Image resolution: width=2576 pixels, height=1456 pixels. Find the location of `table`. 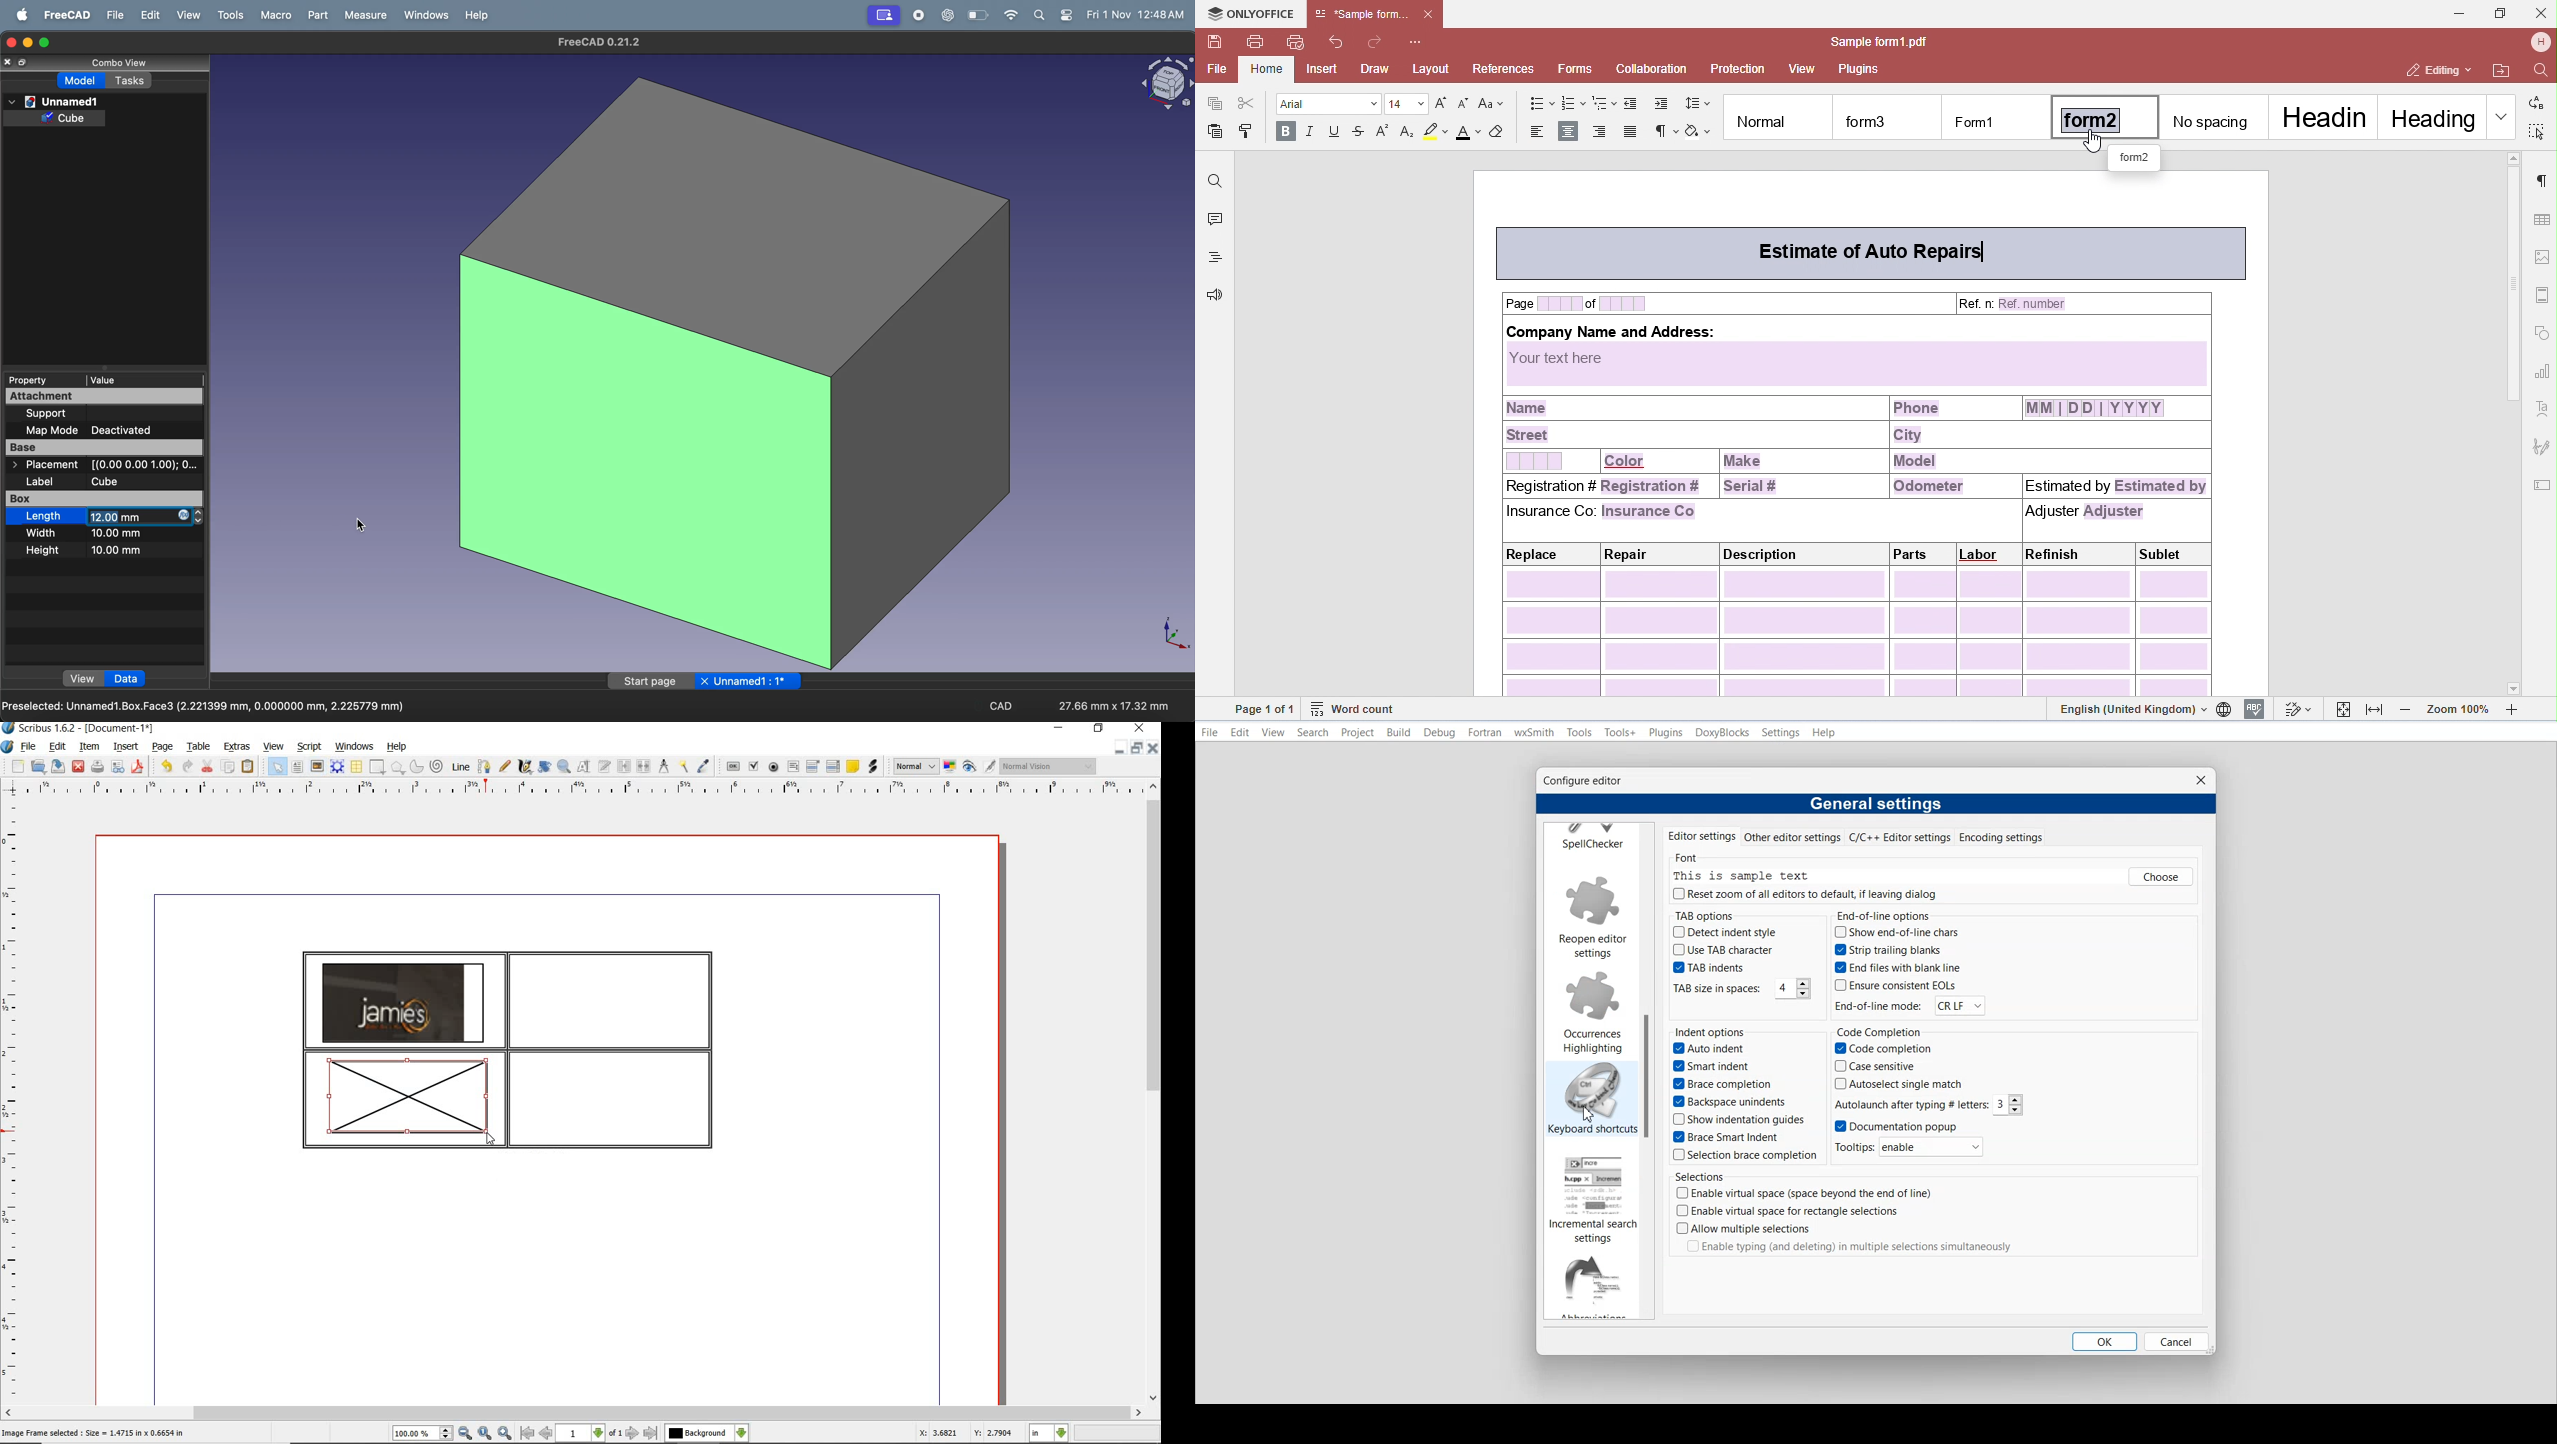

table is located at coordinates (358, 768).